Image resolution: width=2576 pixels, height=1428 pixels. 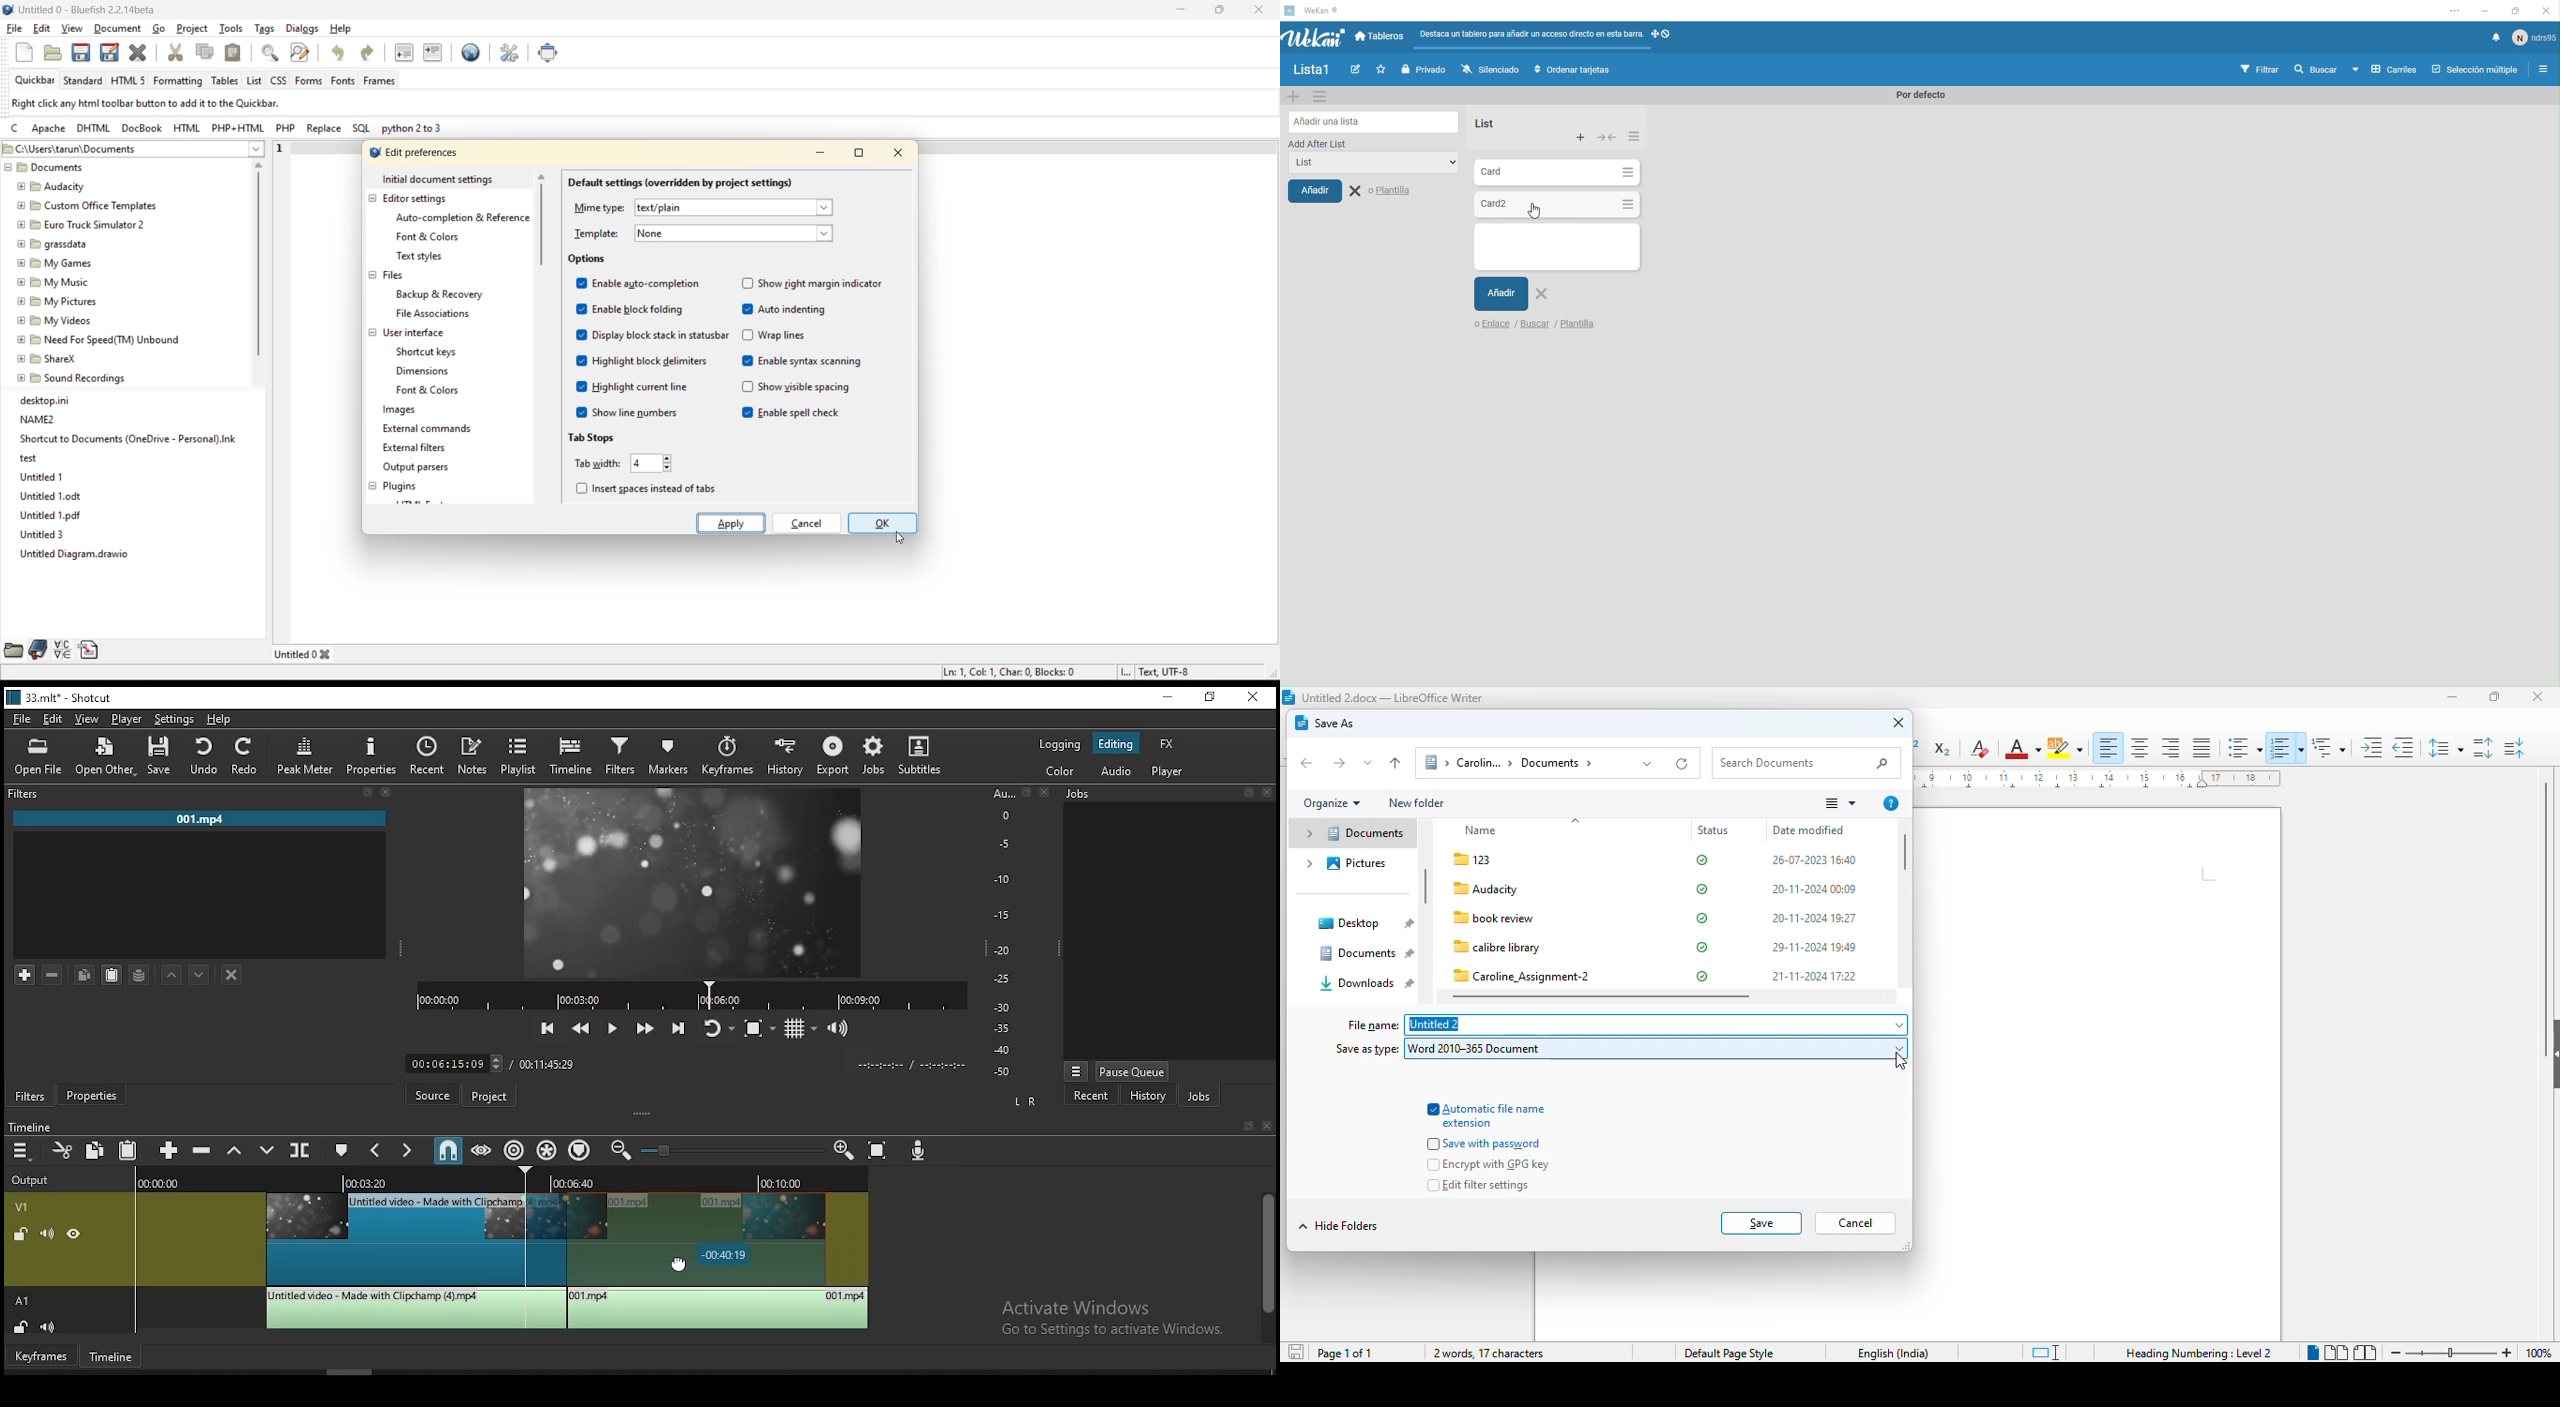 I want to click on split at playhead, so click(x=427, y=753).